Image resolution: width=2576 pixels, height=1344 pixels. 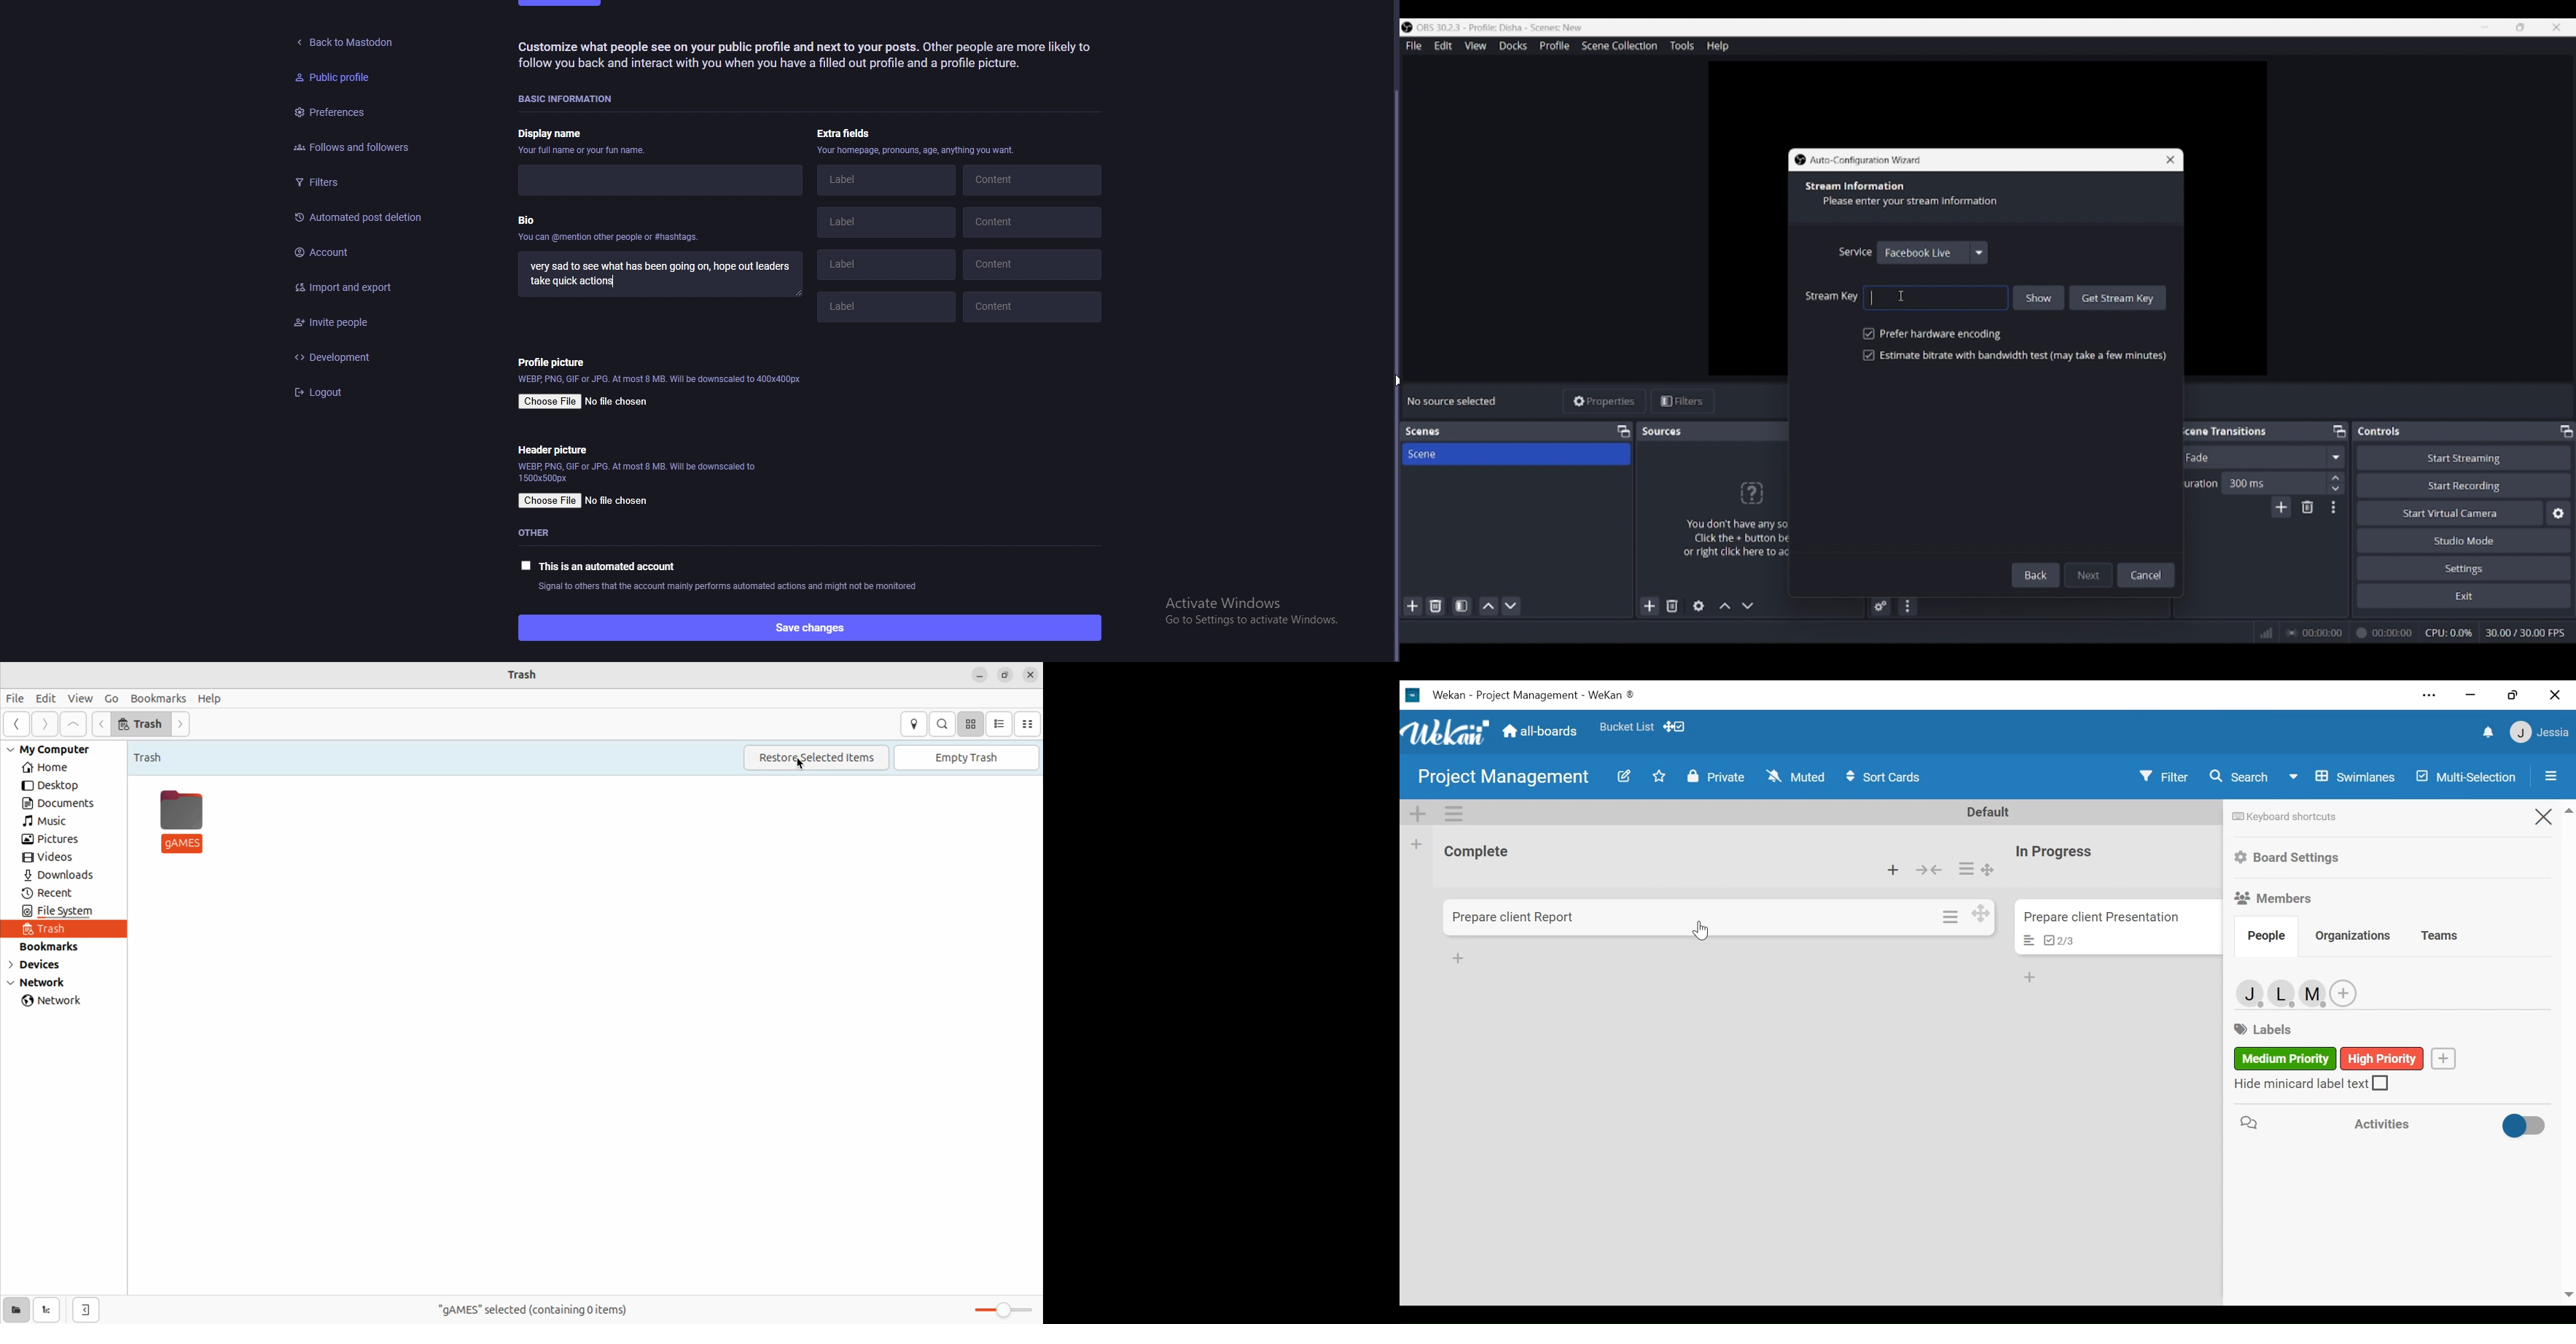 I want to click on Network, so click(x=2263, y=633).